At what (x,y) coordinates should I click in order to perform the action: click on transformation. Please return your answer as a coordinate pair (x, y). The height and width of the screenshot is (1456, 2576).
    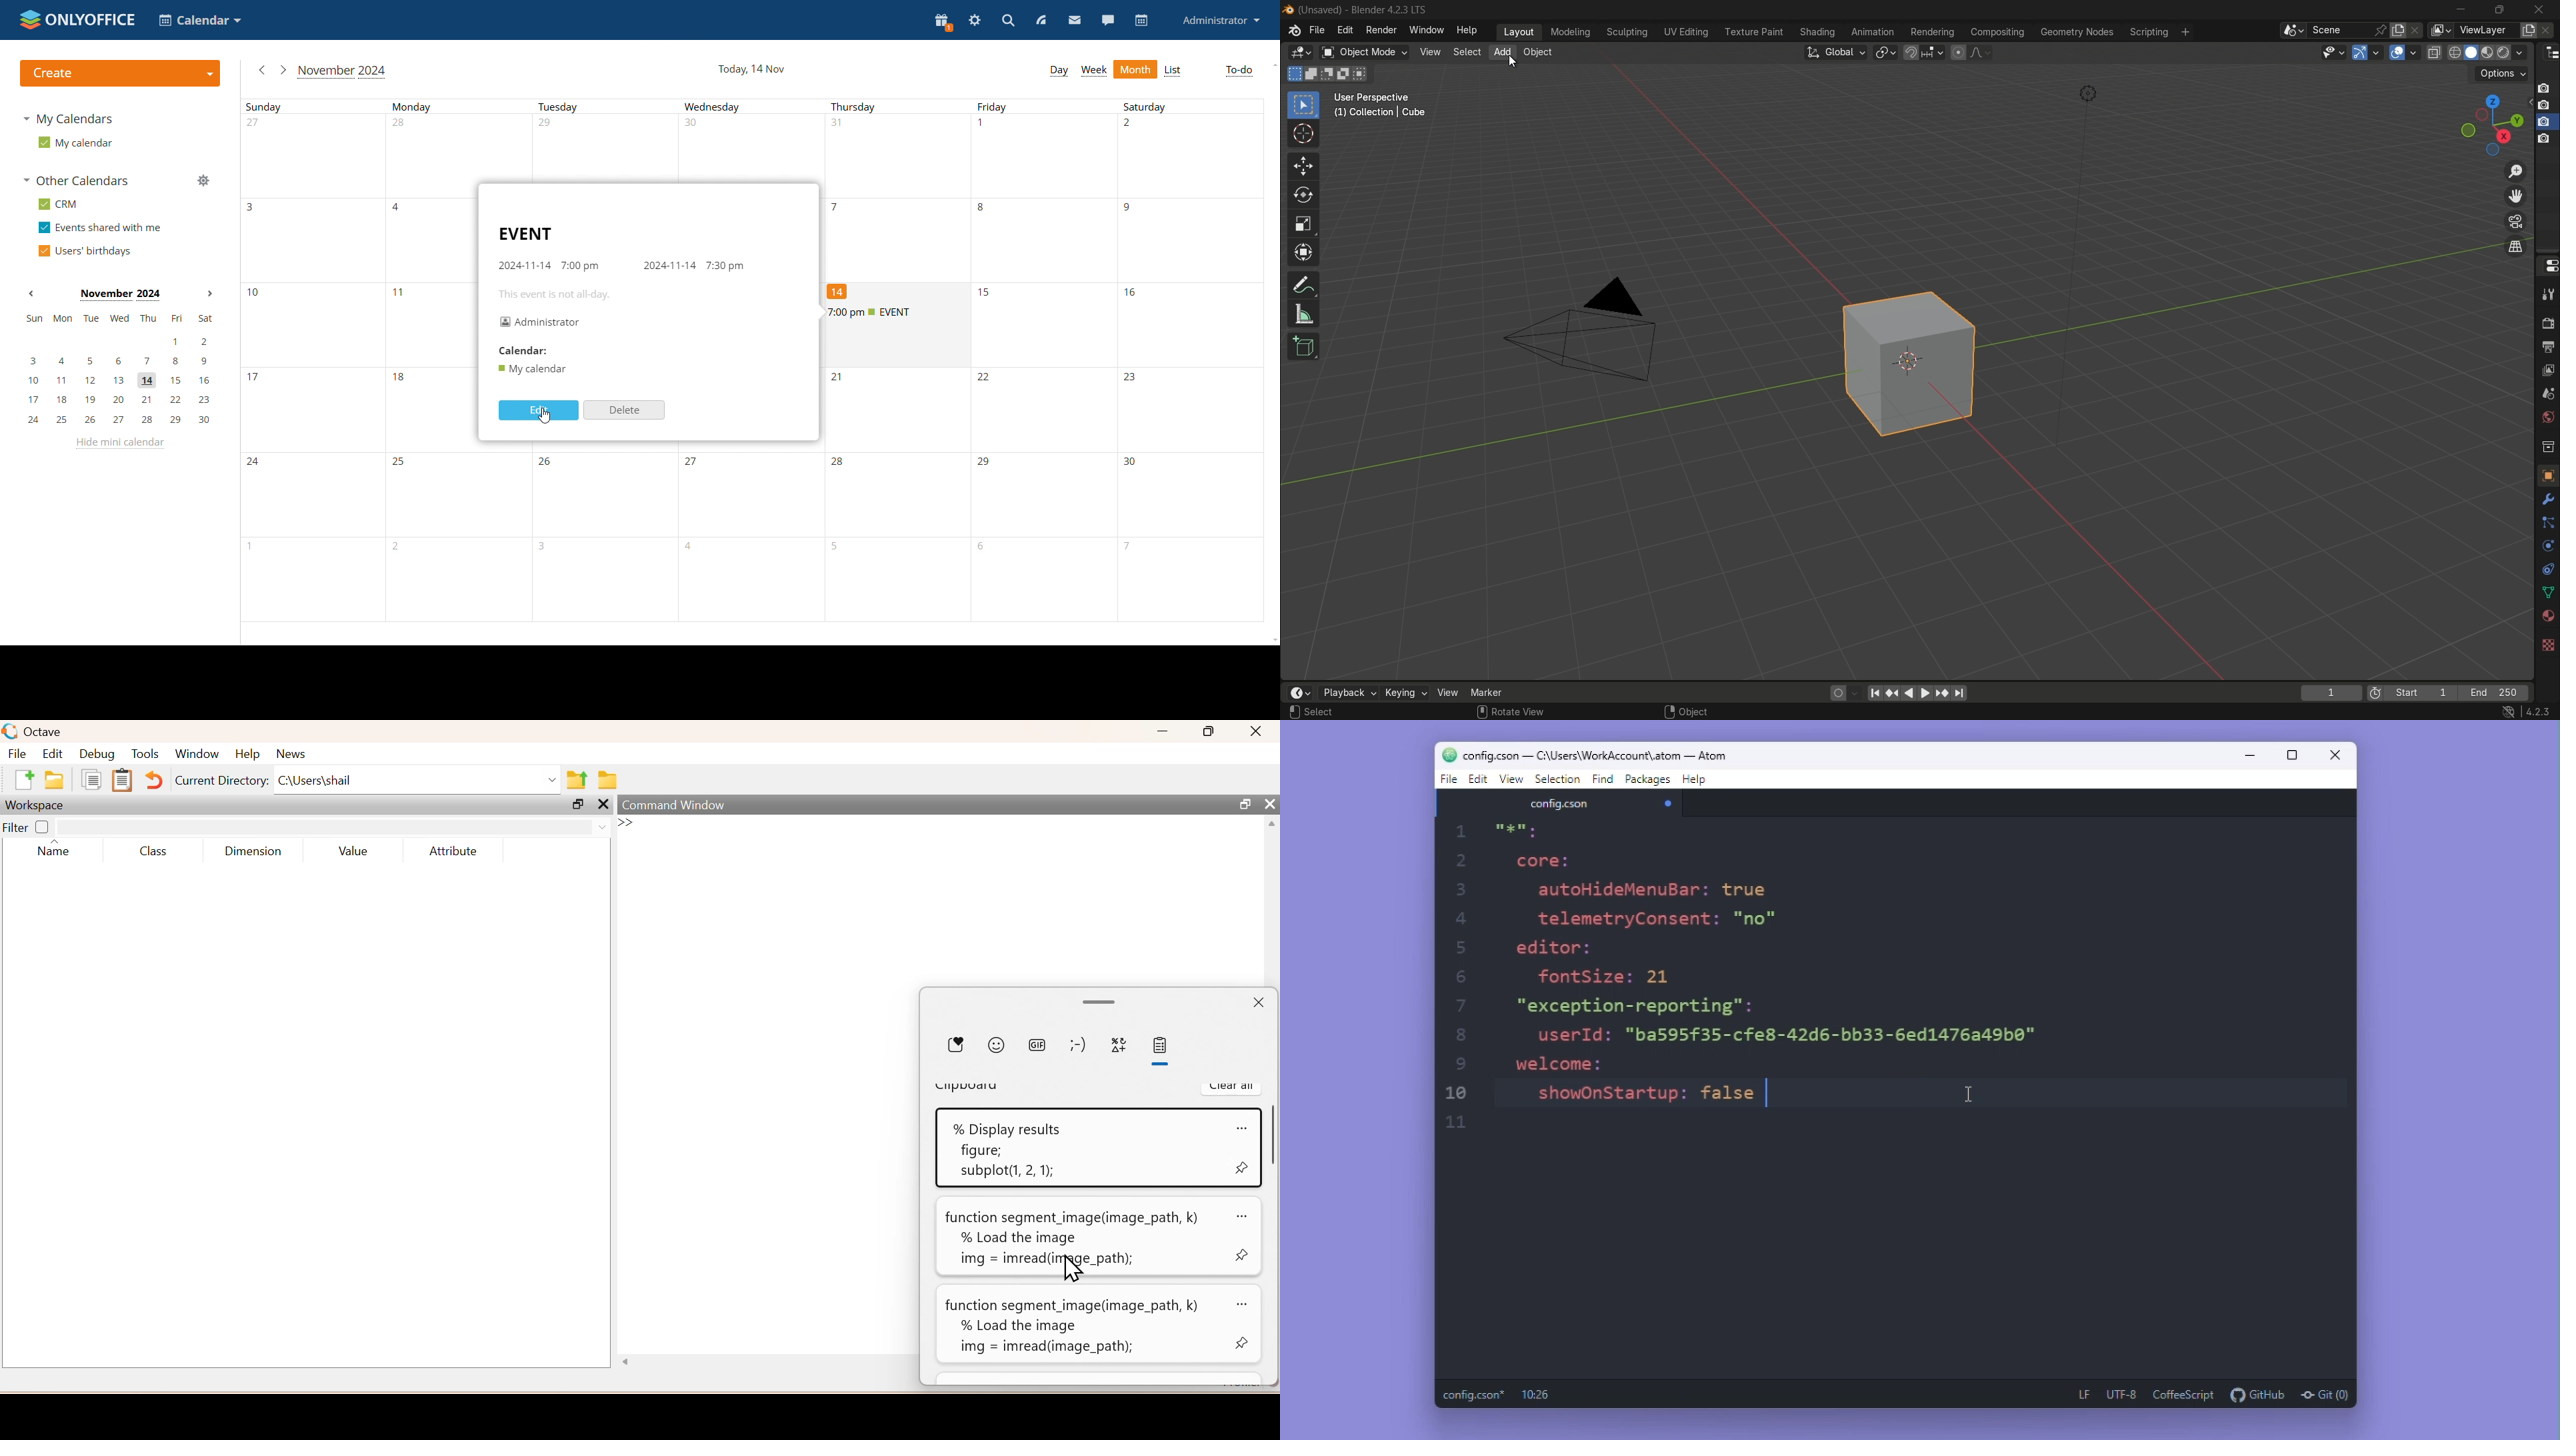
    Looking at the image, I should click on (1305, 254).